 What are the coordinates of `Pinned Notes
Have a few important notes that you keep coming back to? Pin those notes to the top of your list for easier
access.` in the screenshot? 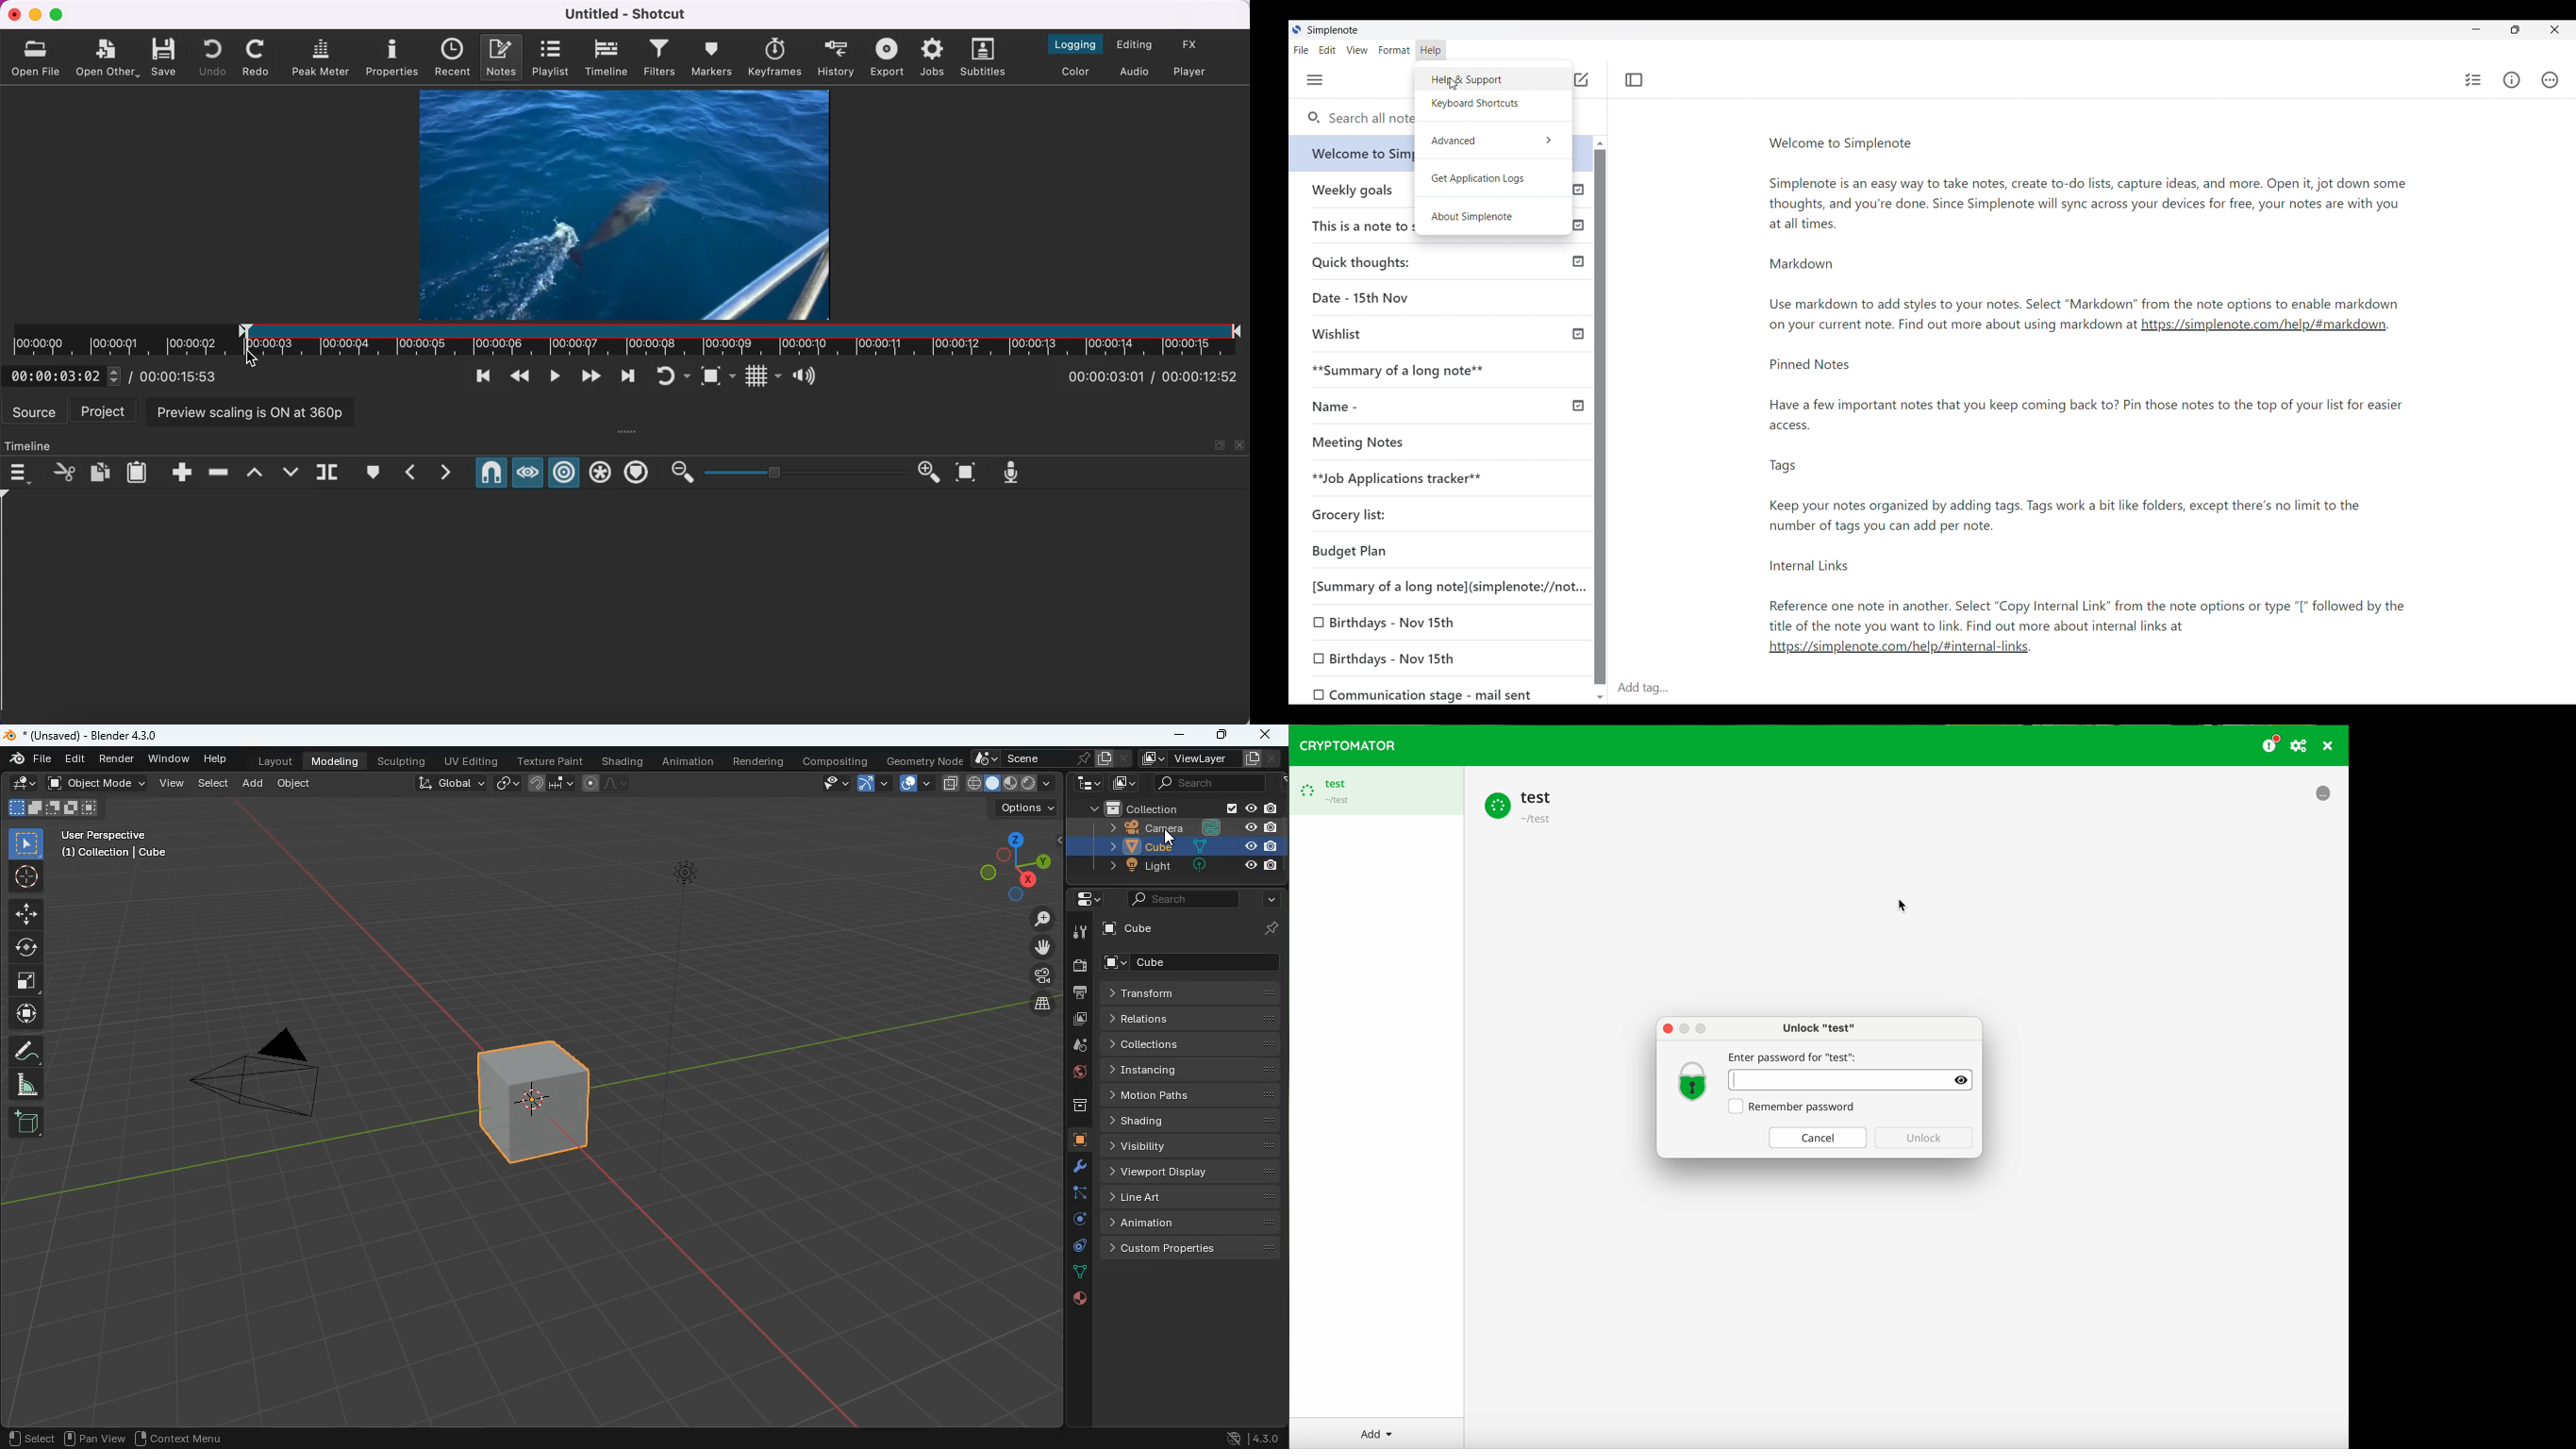 It's located at (2089, 393).